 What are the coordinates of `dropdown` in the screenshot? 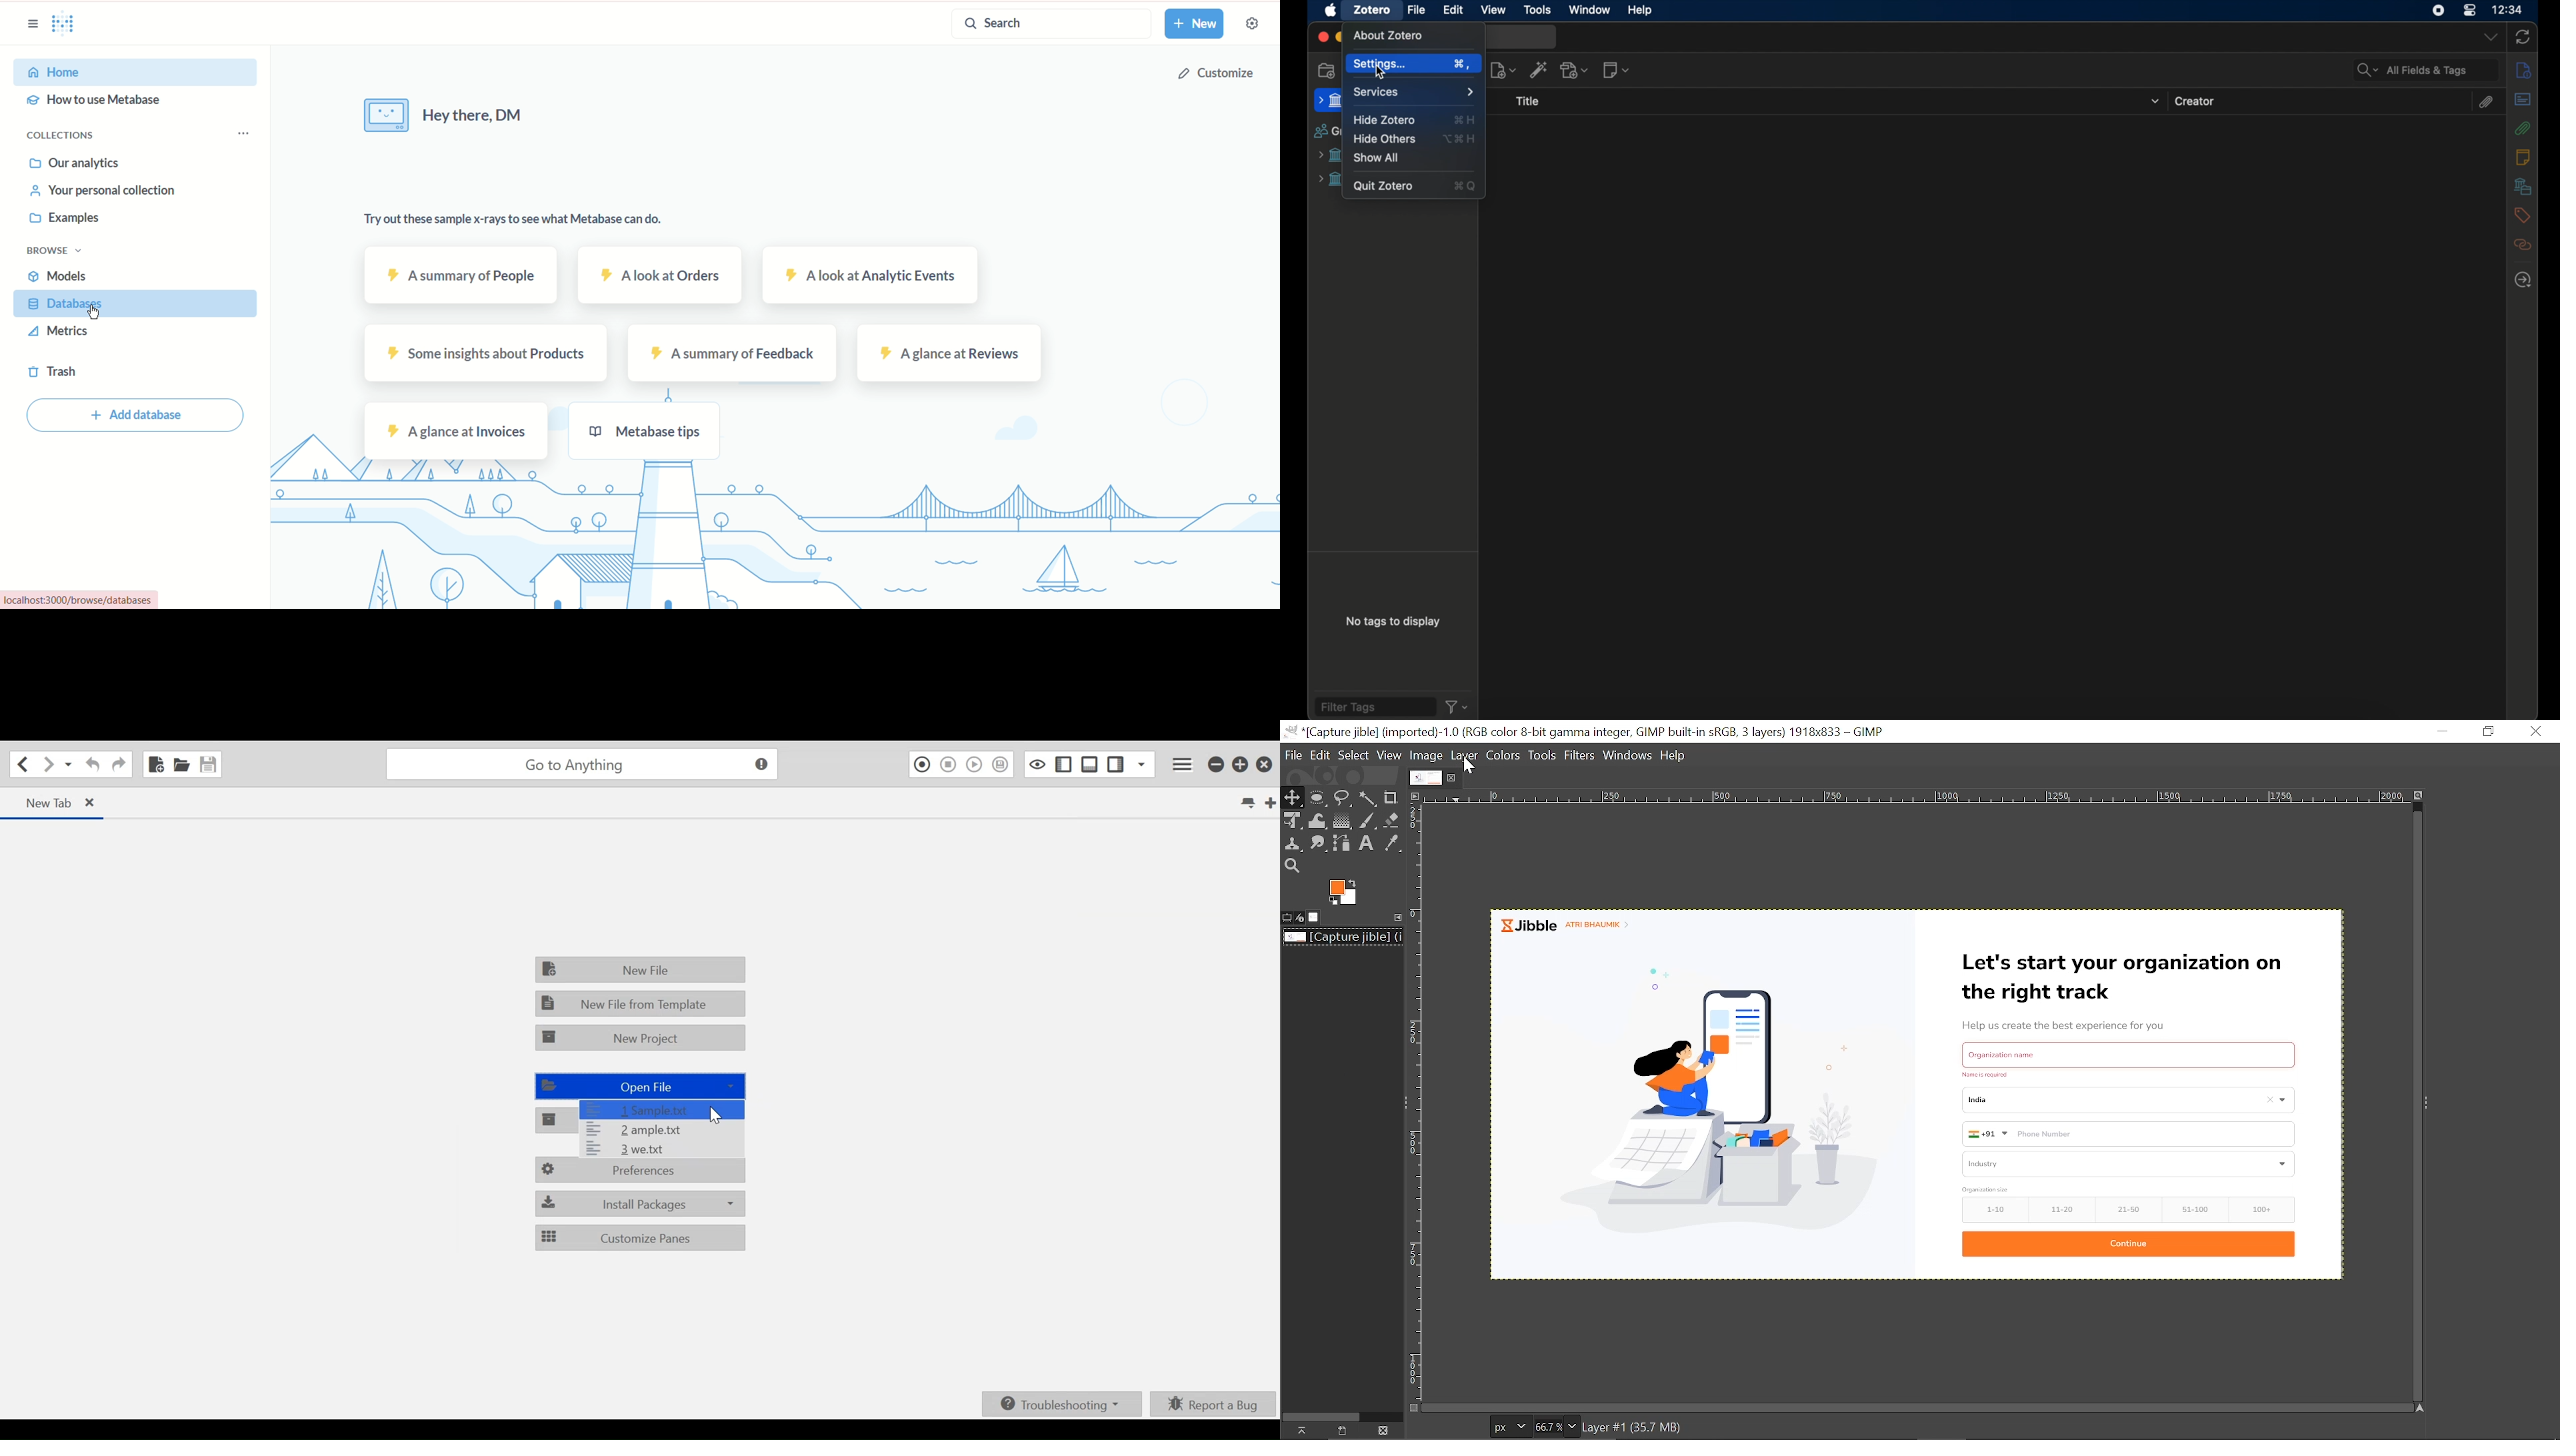 It's located at (2489, 38).